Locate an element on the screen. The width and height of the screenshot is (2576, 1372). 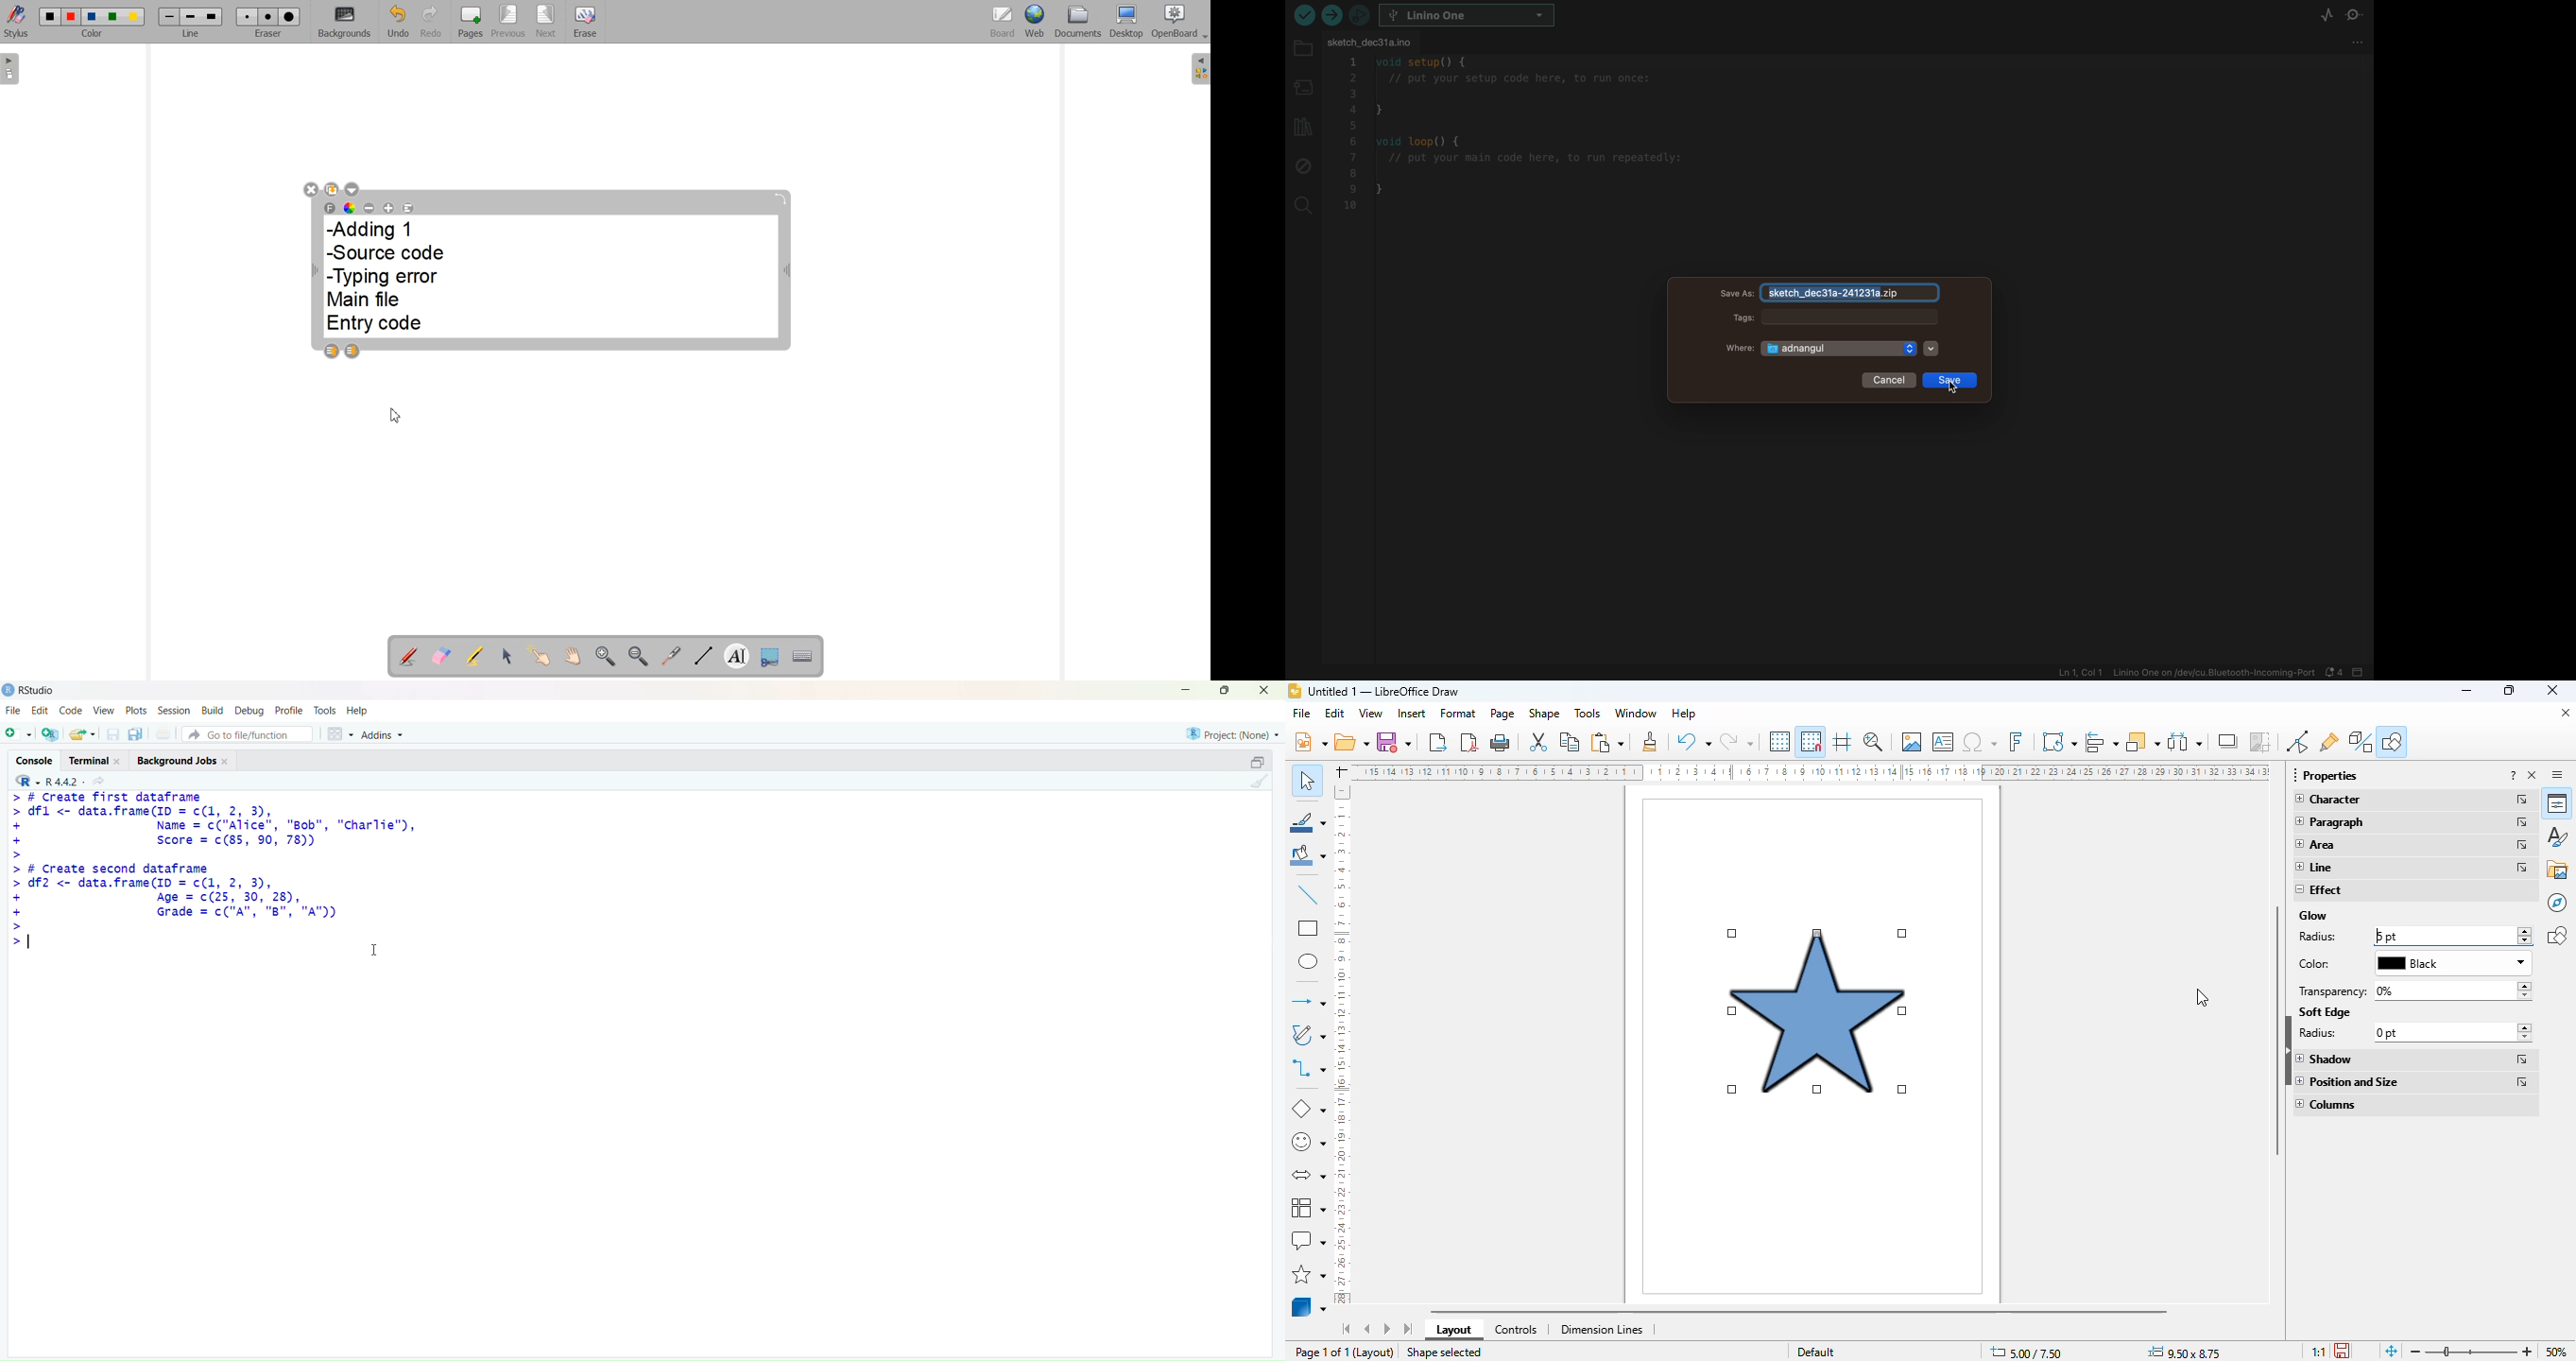
insert image is located at coordinates (1912, 741).